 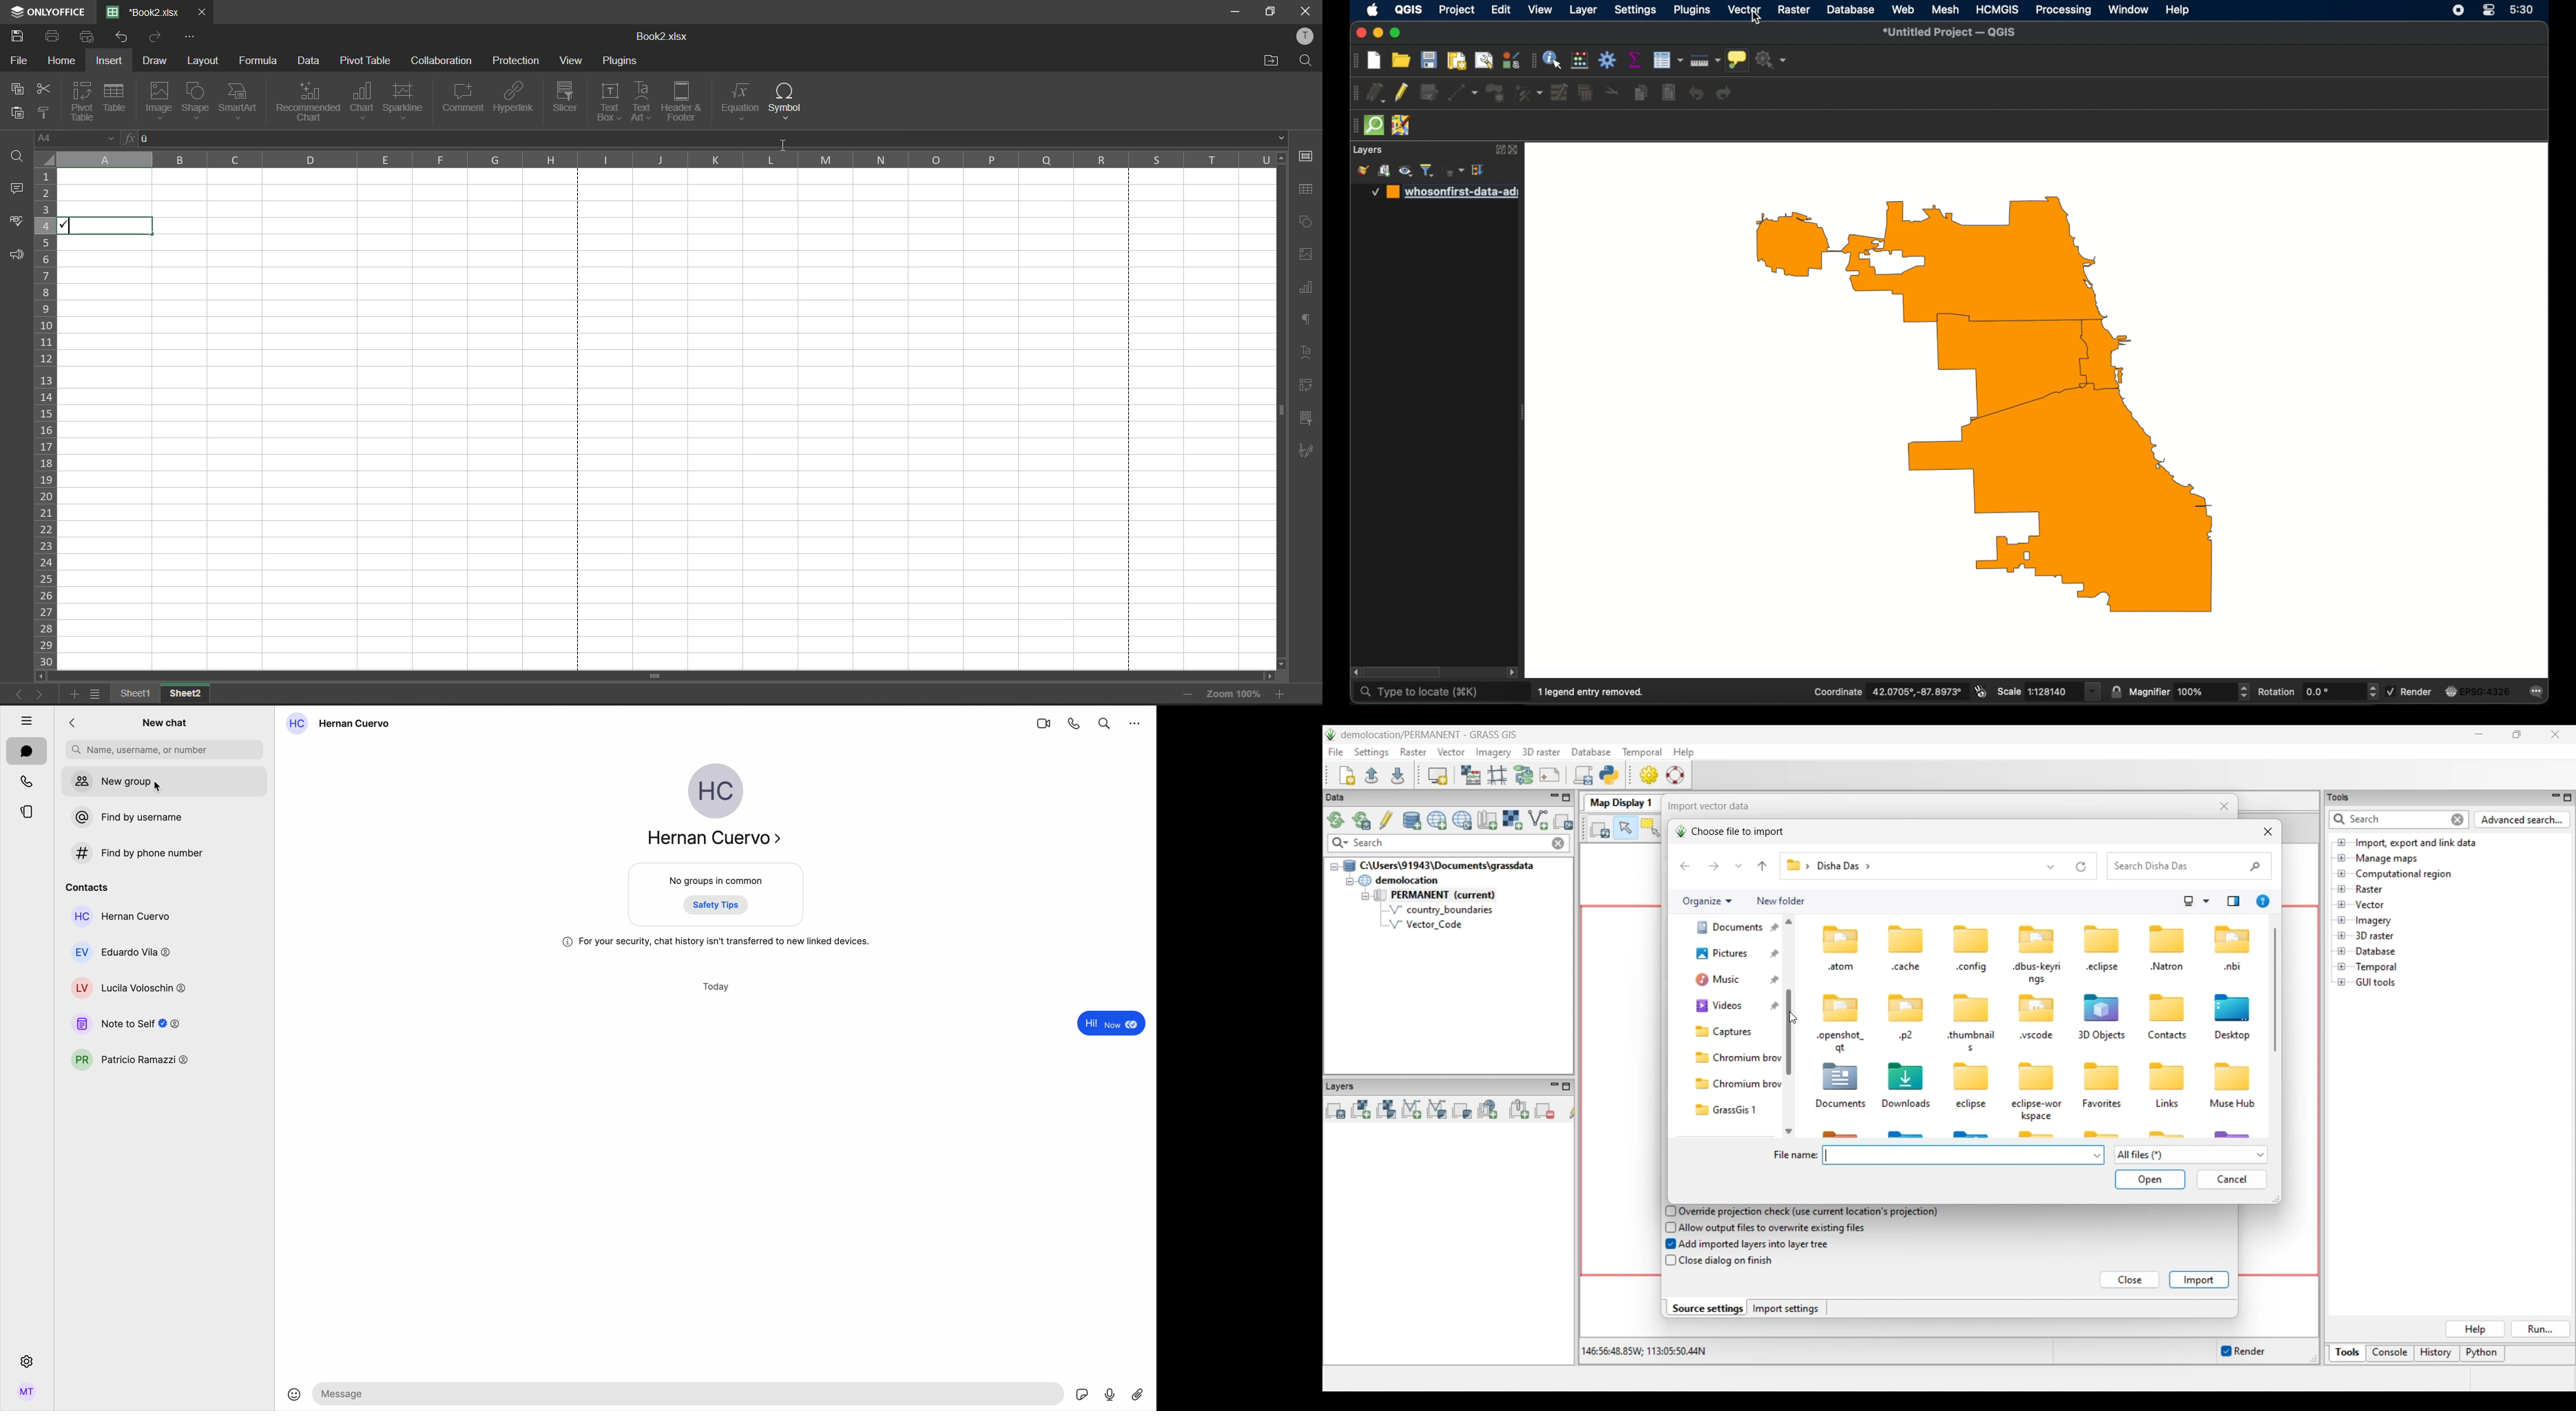 What do you see at coordinates (294, 1395) in the screenshot?
I see `emoji` at bounding box center [294, 1395].